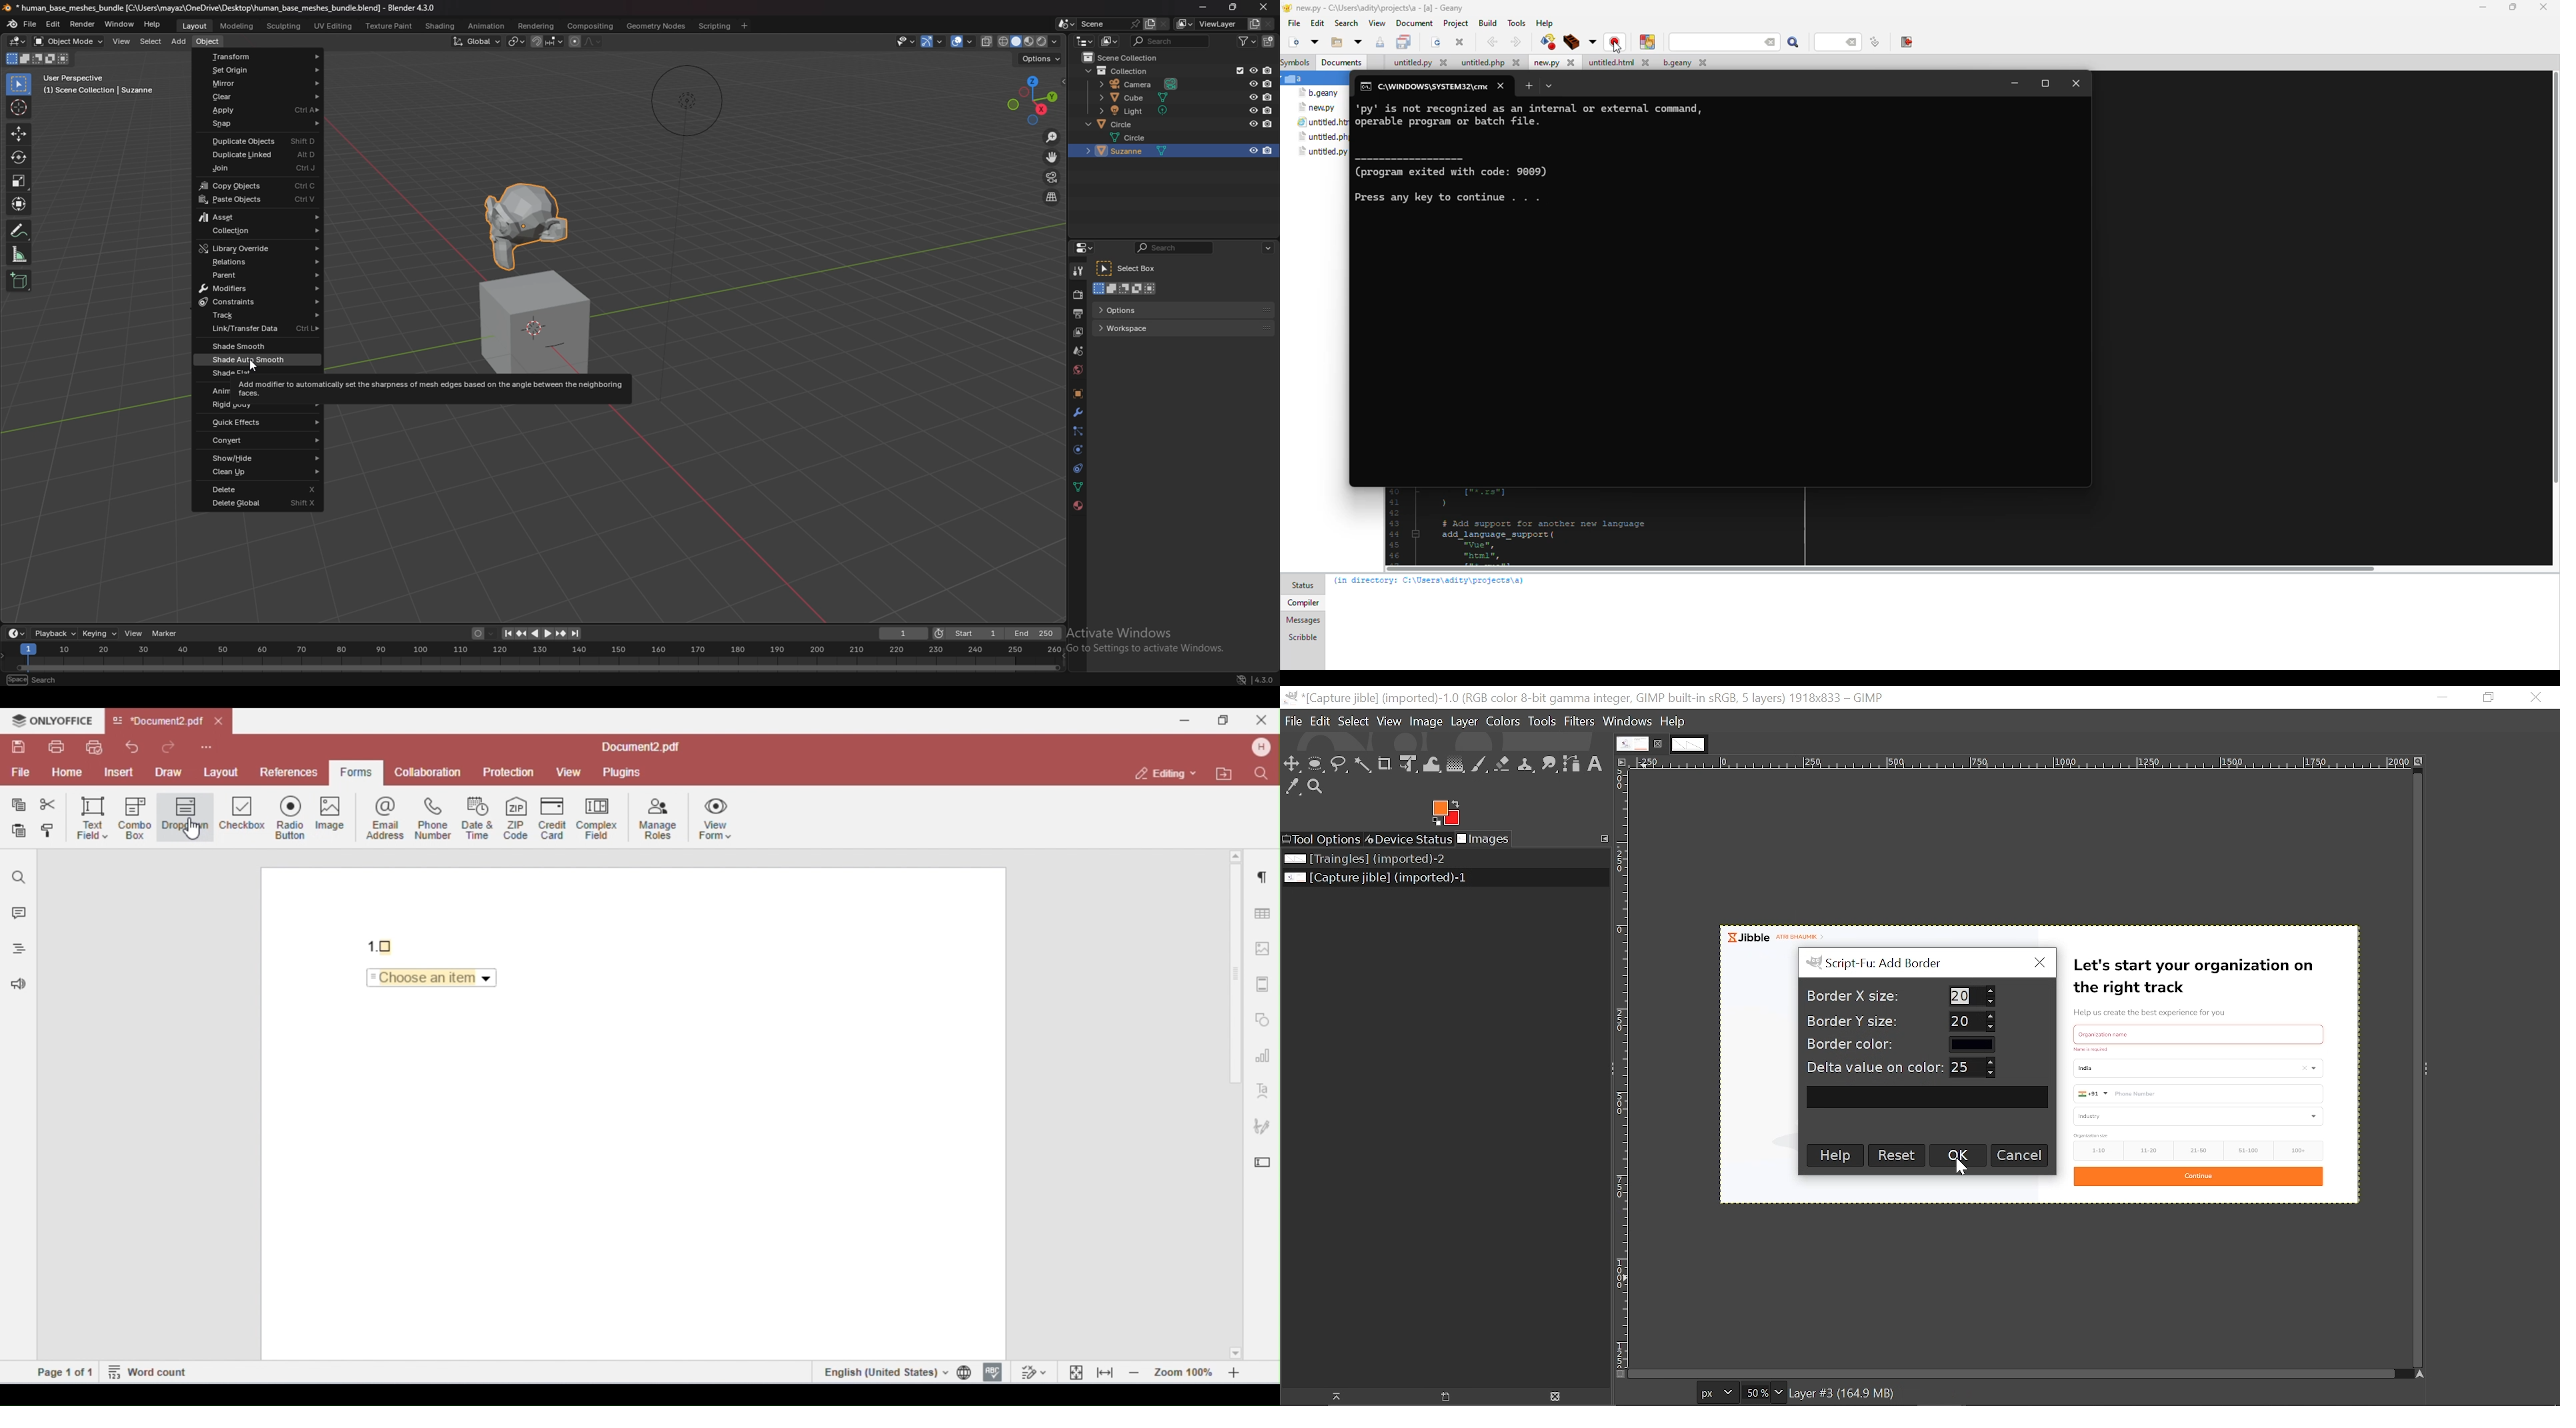 The width and height of the screenshot is (2576, 1428). What do you see at coordinates (1139, 137) in the screenshot?
I see `circle` at bounding box center [1139, 137].